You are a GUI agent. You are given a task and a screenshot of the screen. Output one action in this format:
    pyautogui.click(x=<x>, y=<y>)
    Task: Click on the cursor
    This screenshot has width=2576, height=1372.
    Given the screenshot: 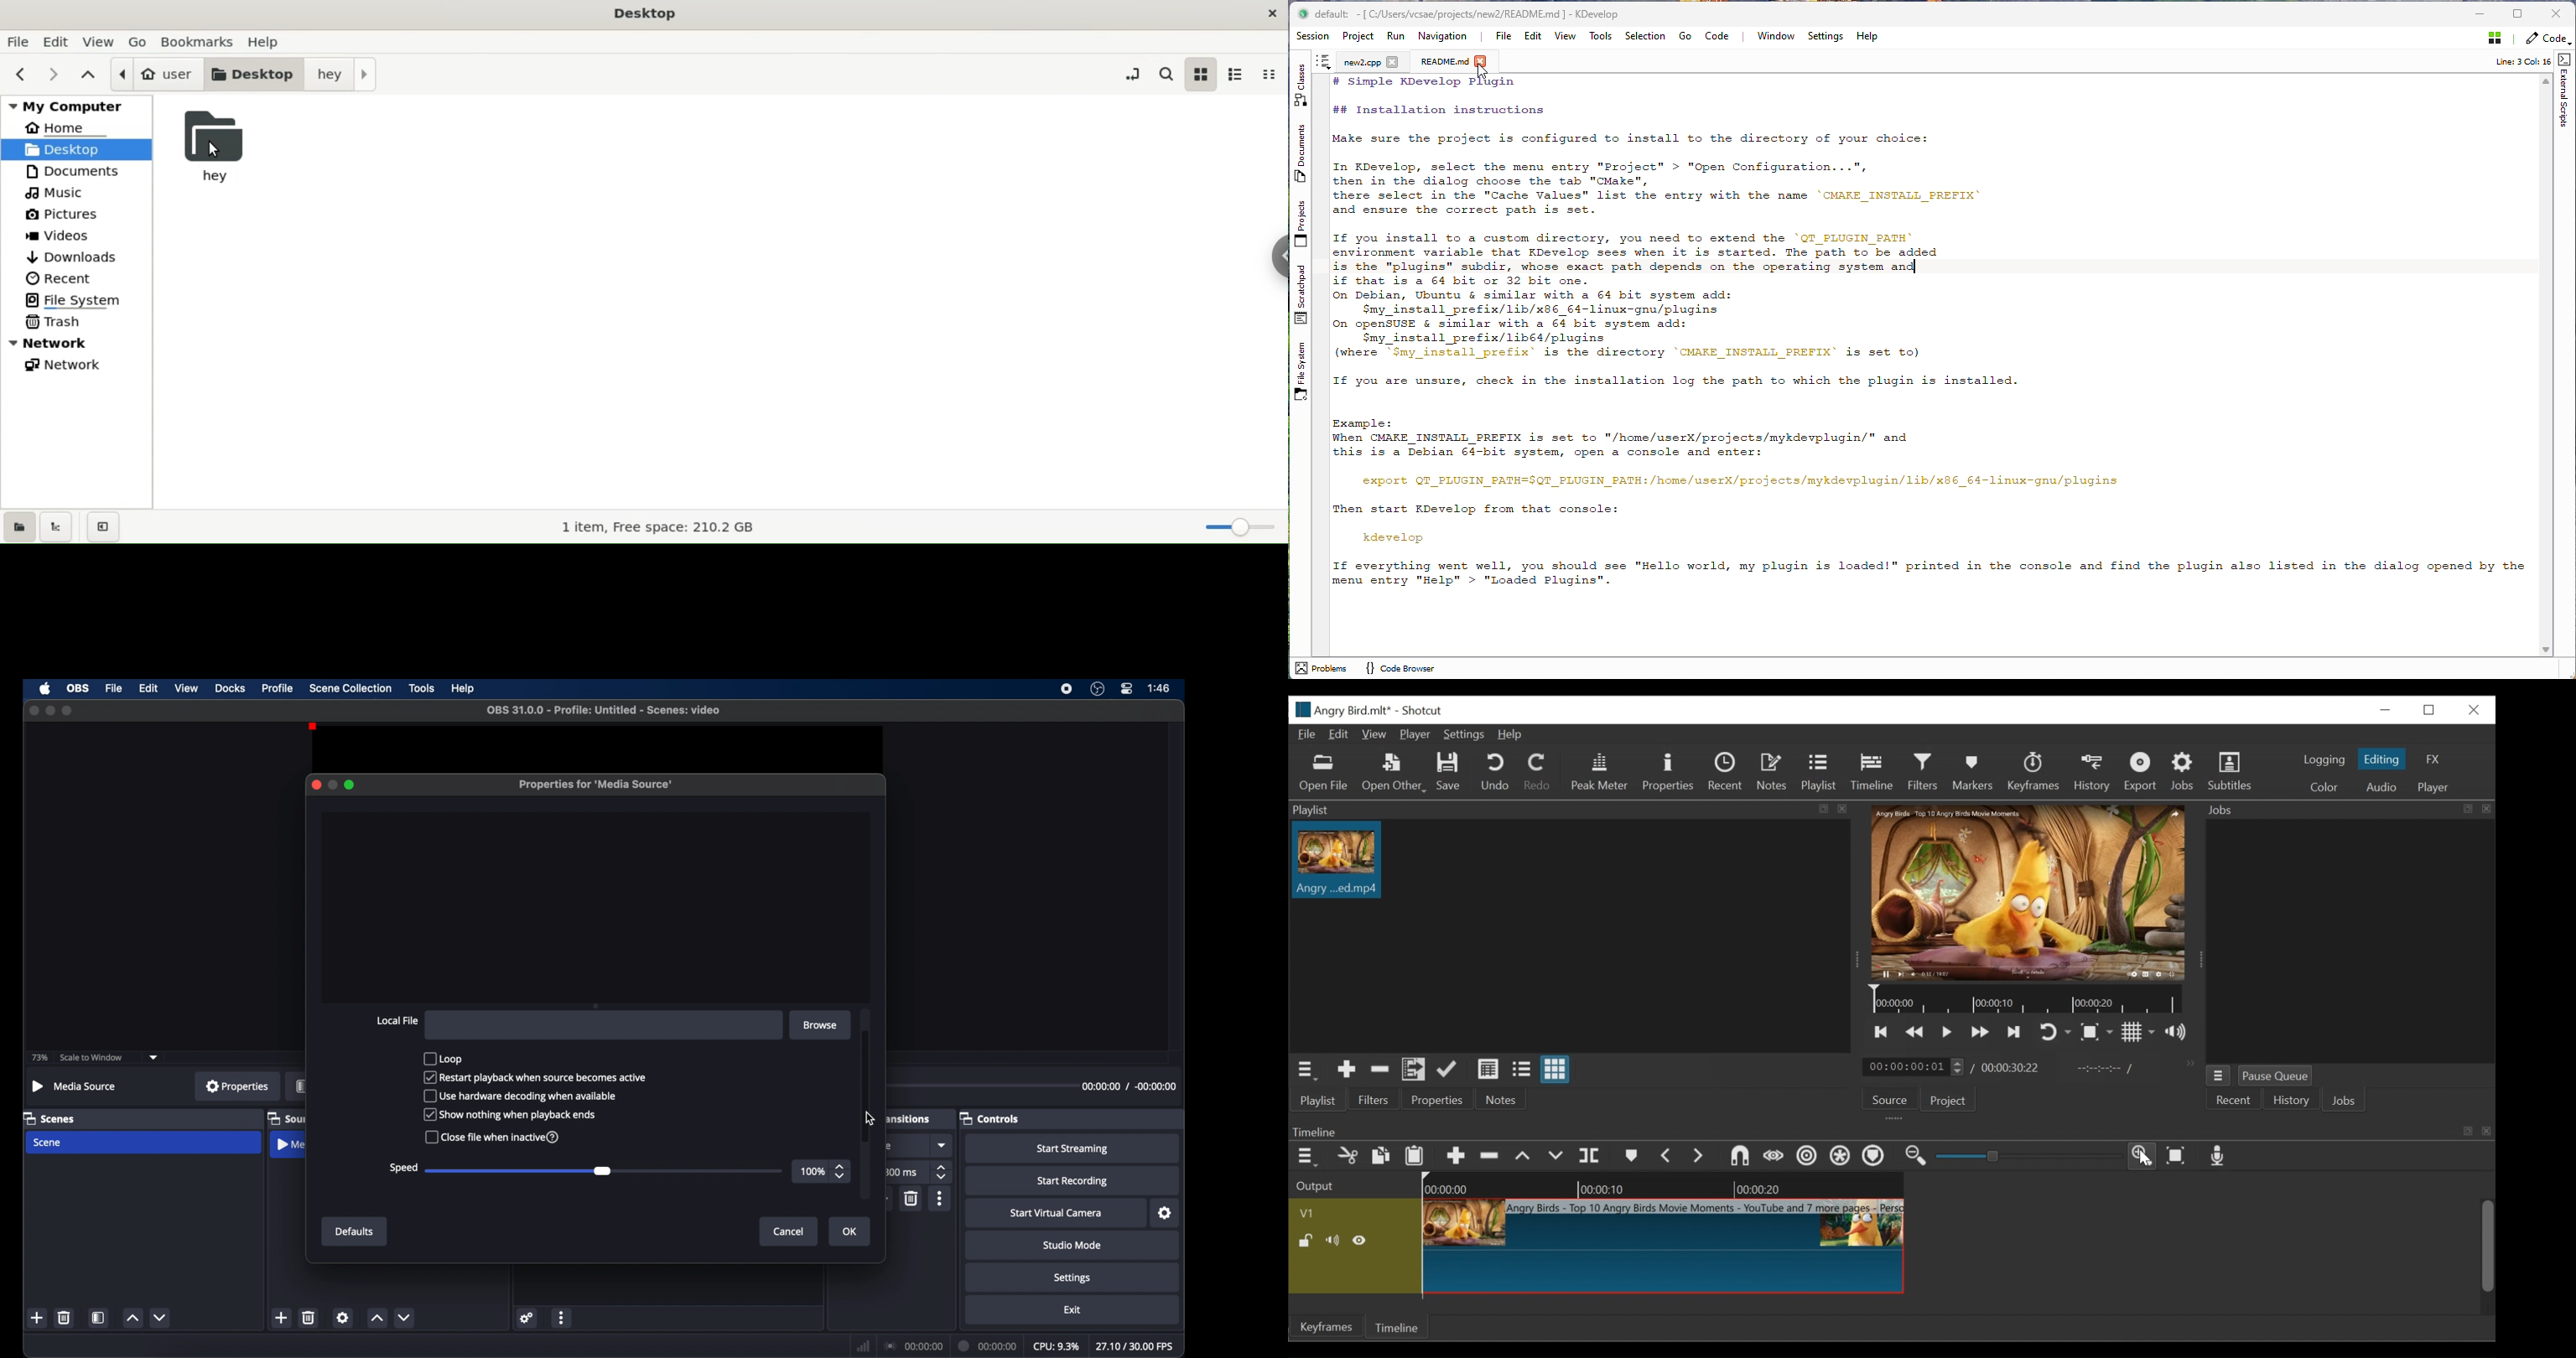 What is the action you would take?
    pyautogui.click(x=2150, y=1162)
    